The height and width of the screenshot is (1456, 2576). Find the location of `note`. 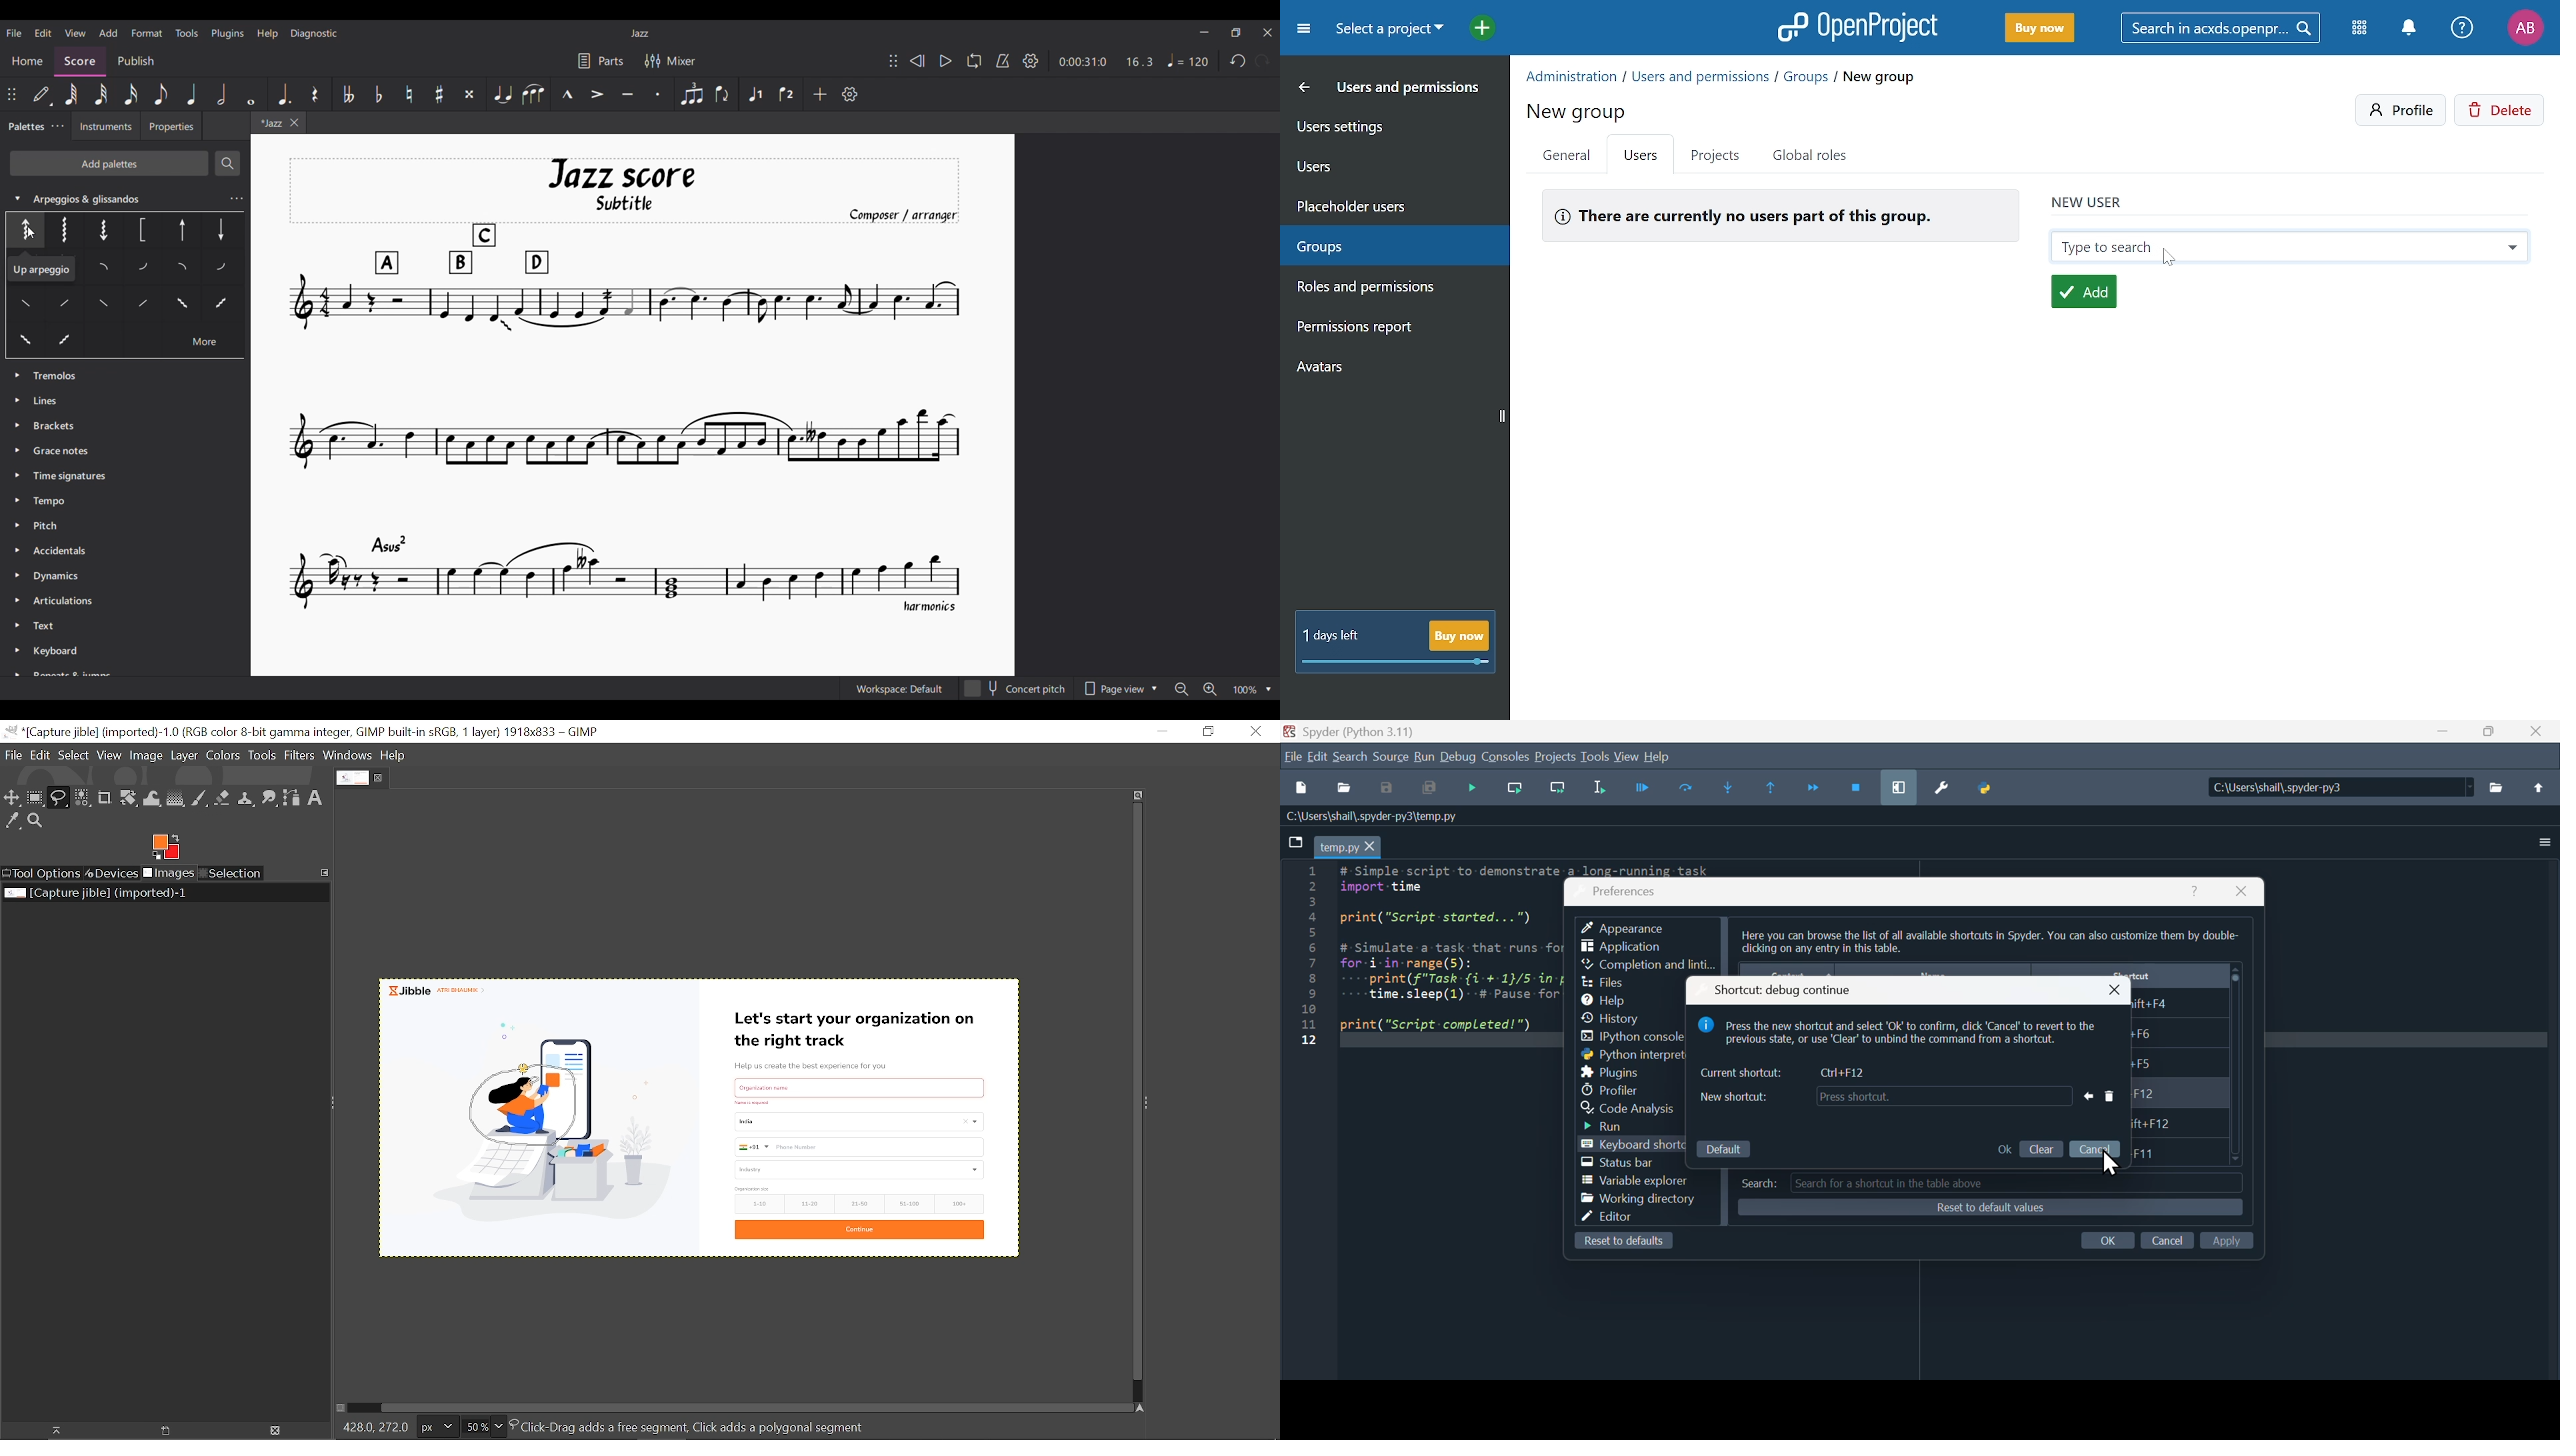

note is located at coordinates (1897, 1029).